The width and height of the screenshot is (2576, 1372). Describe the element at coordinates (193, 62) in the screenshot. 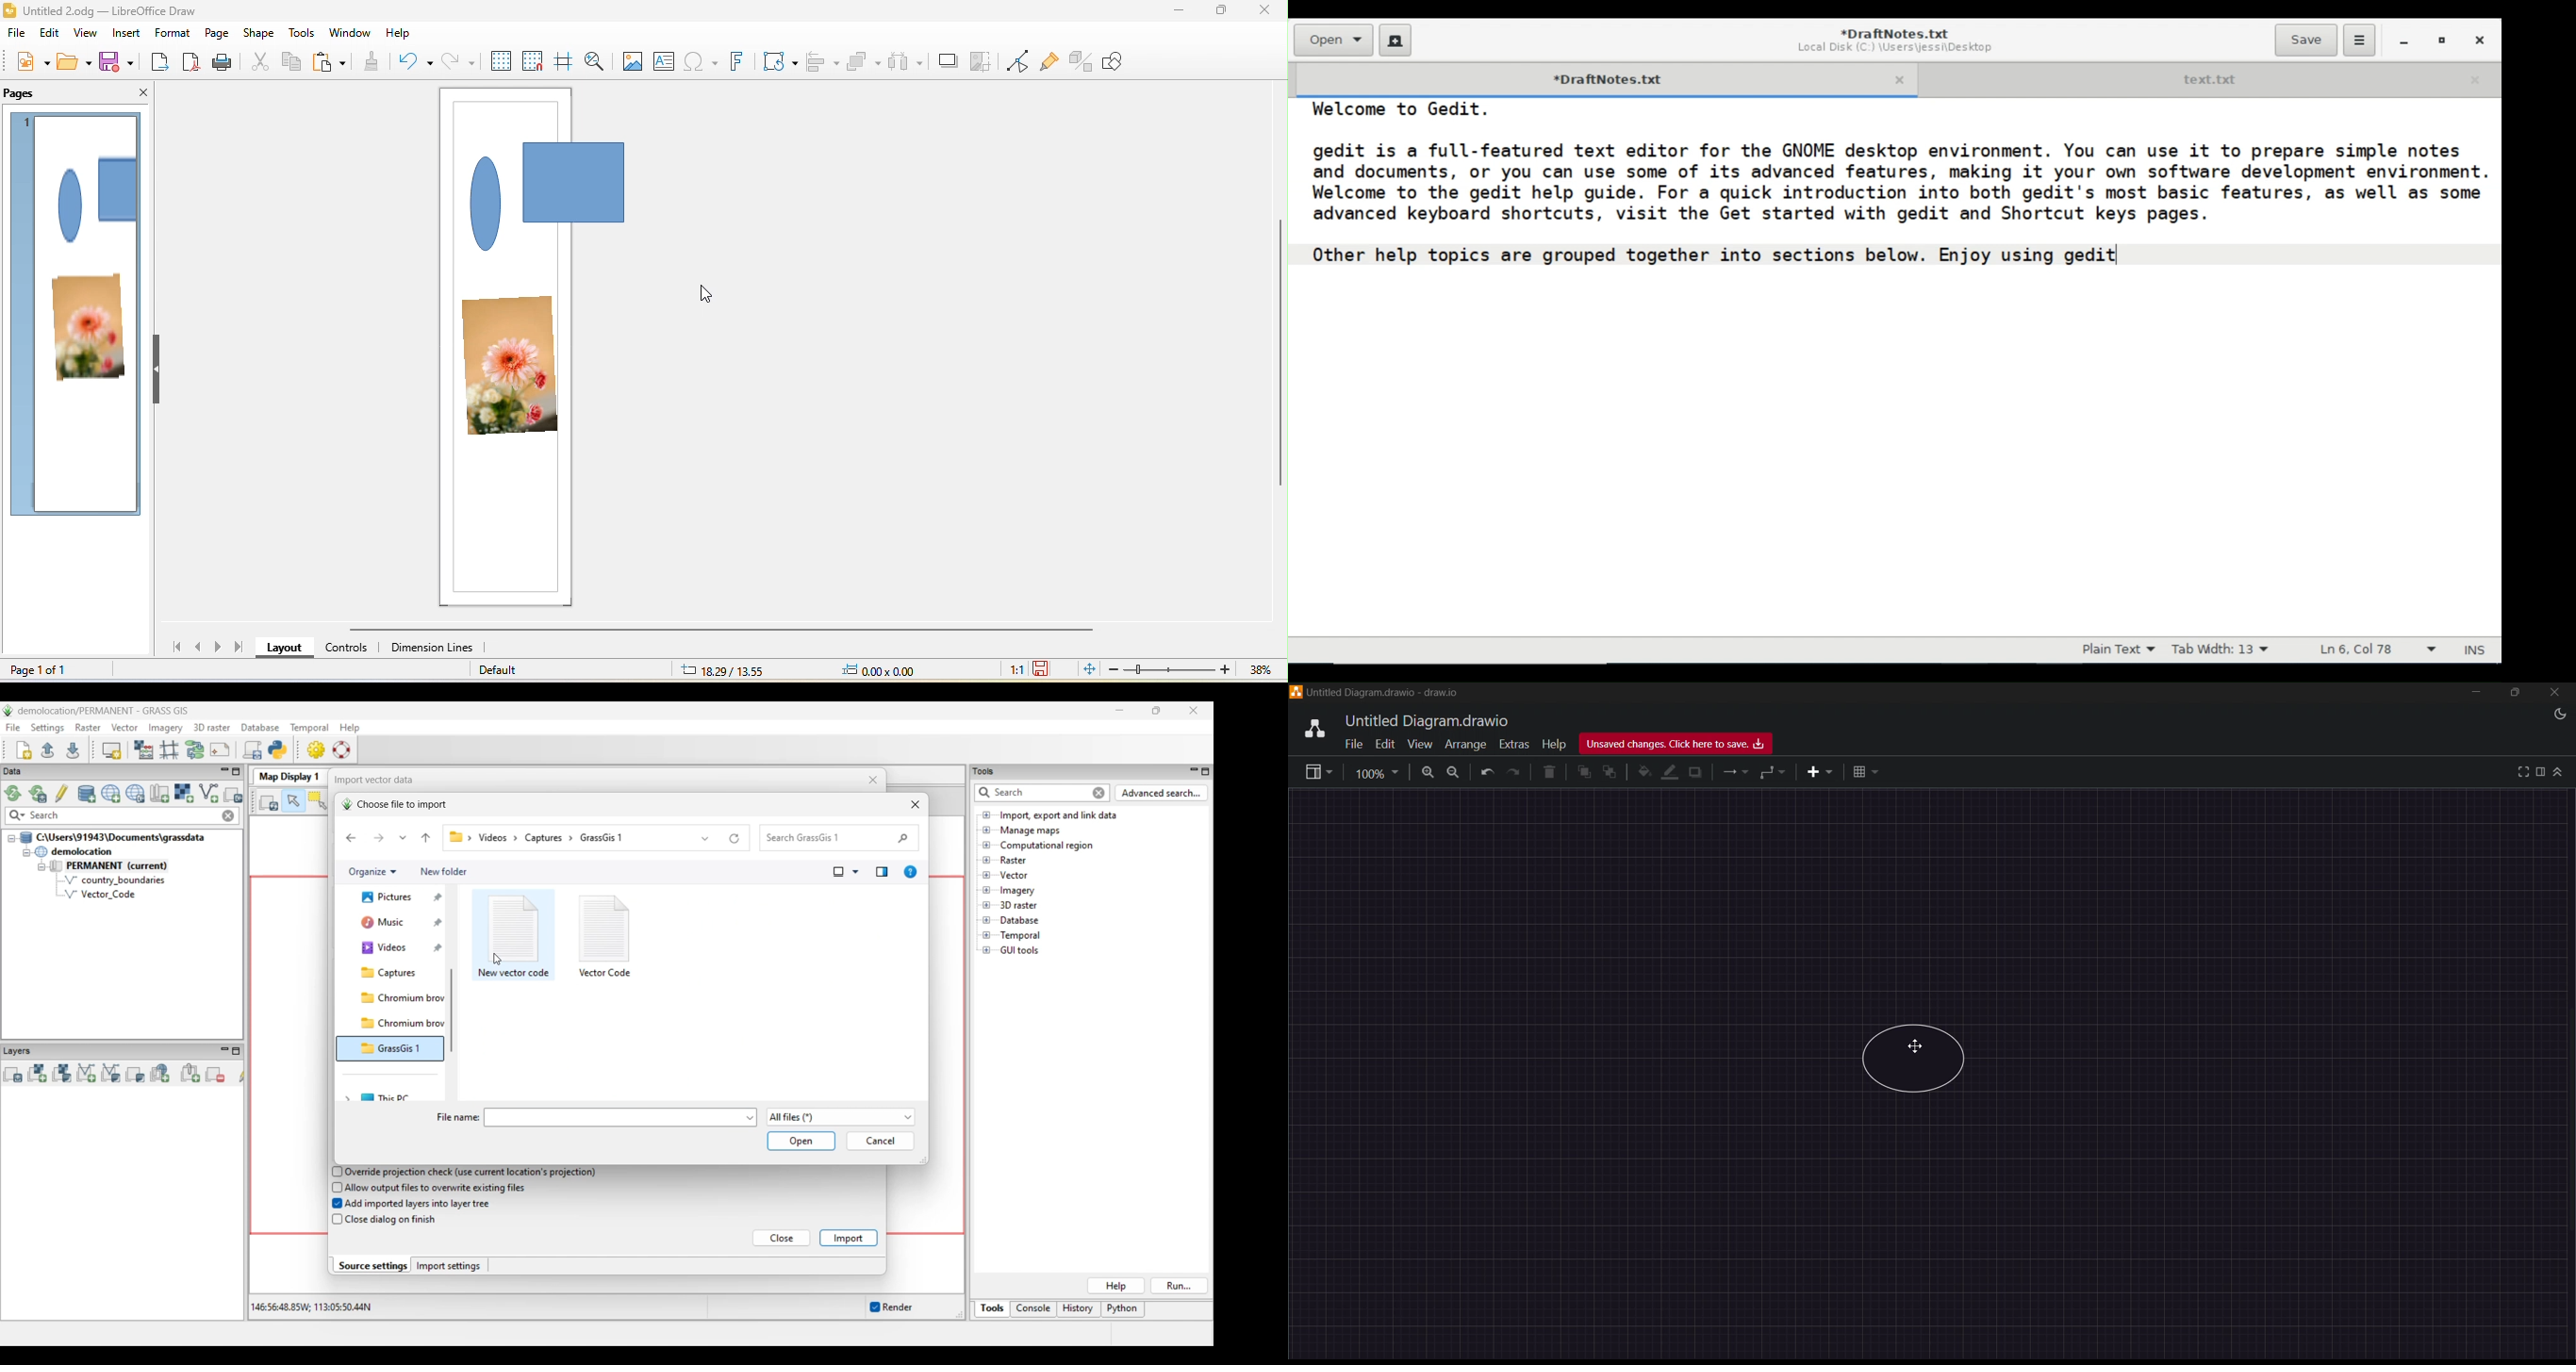

I see `export direct as pdf` at that location.